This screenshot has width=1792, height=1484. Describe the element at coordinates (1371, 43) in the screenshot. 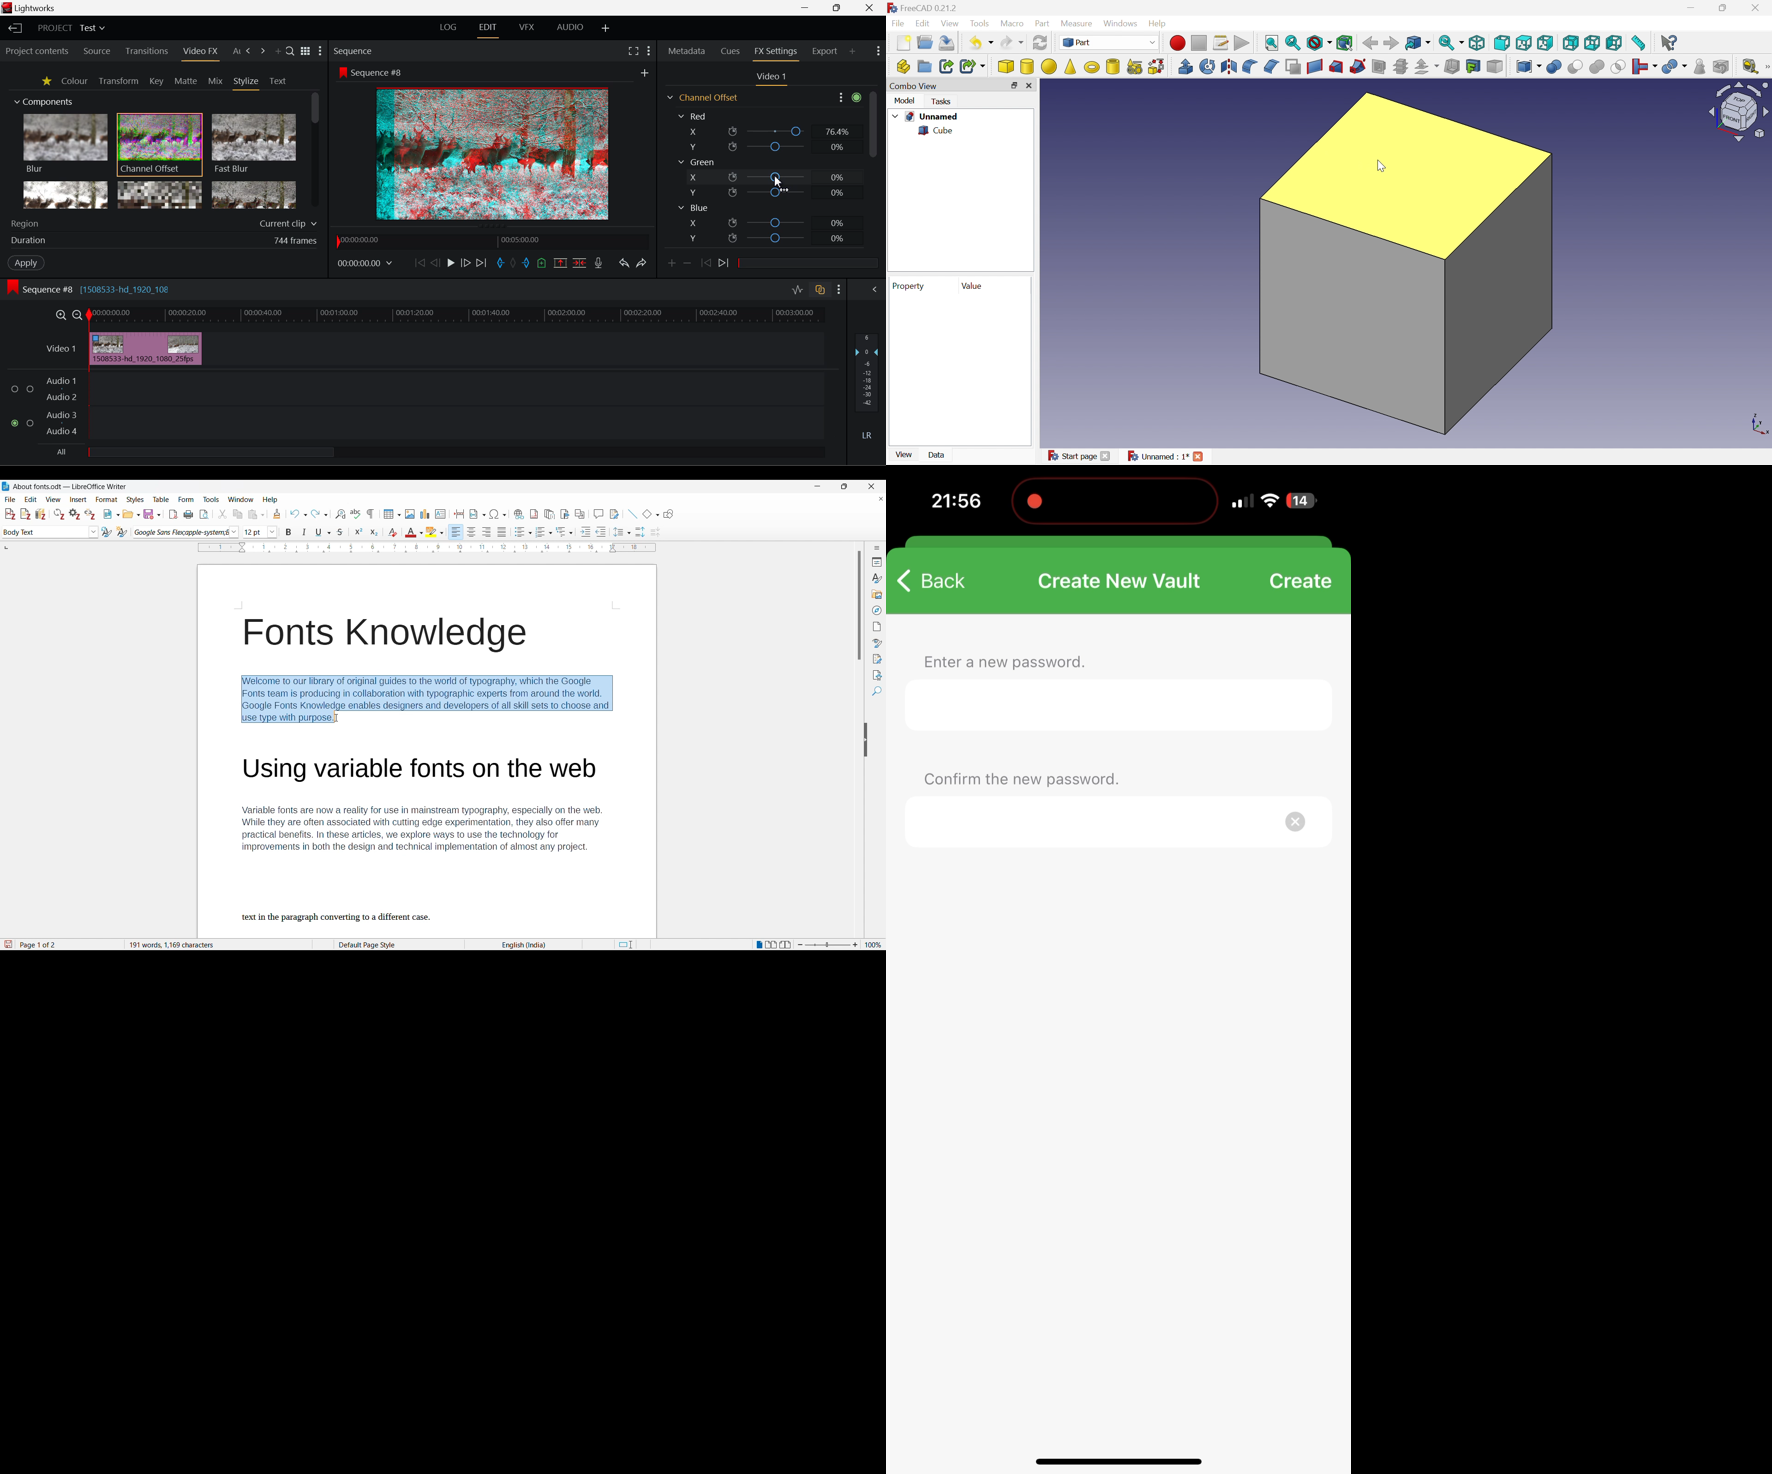

I see `Back` at that location.